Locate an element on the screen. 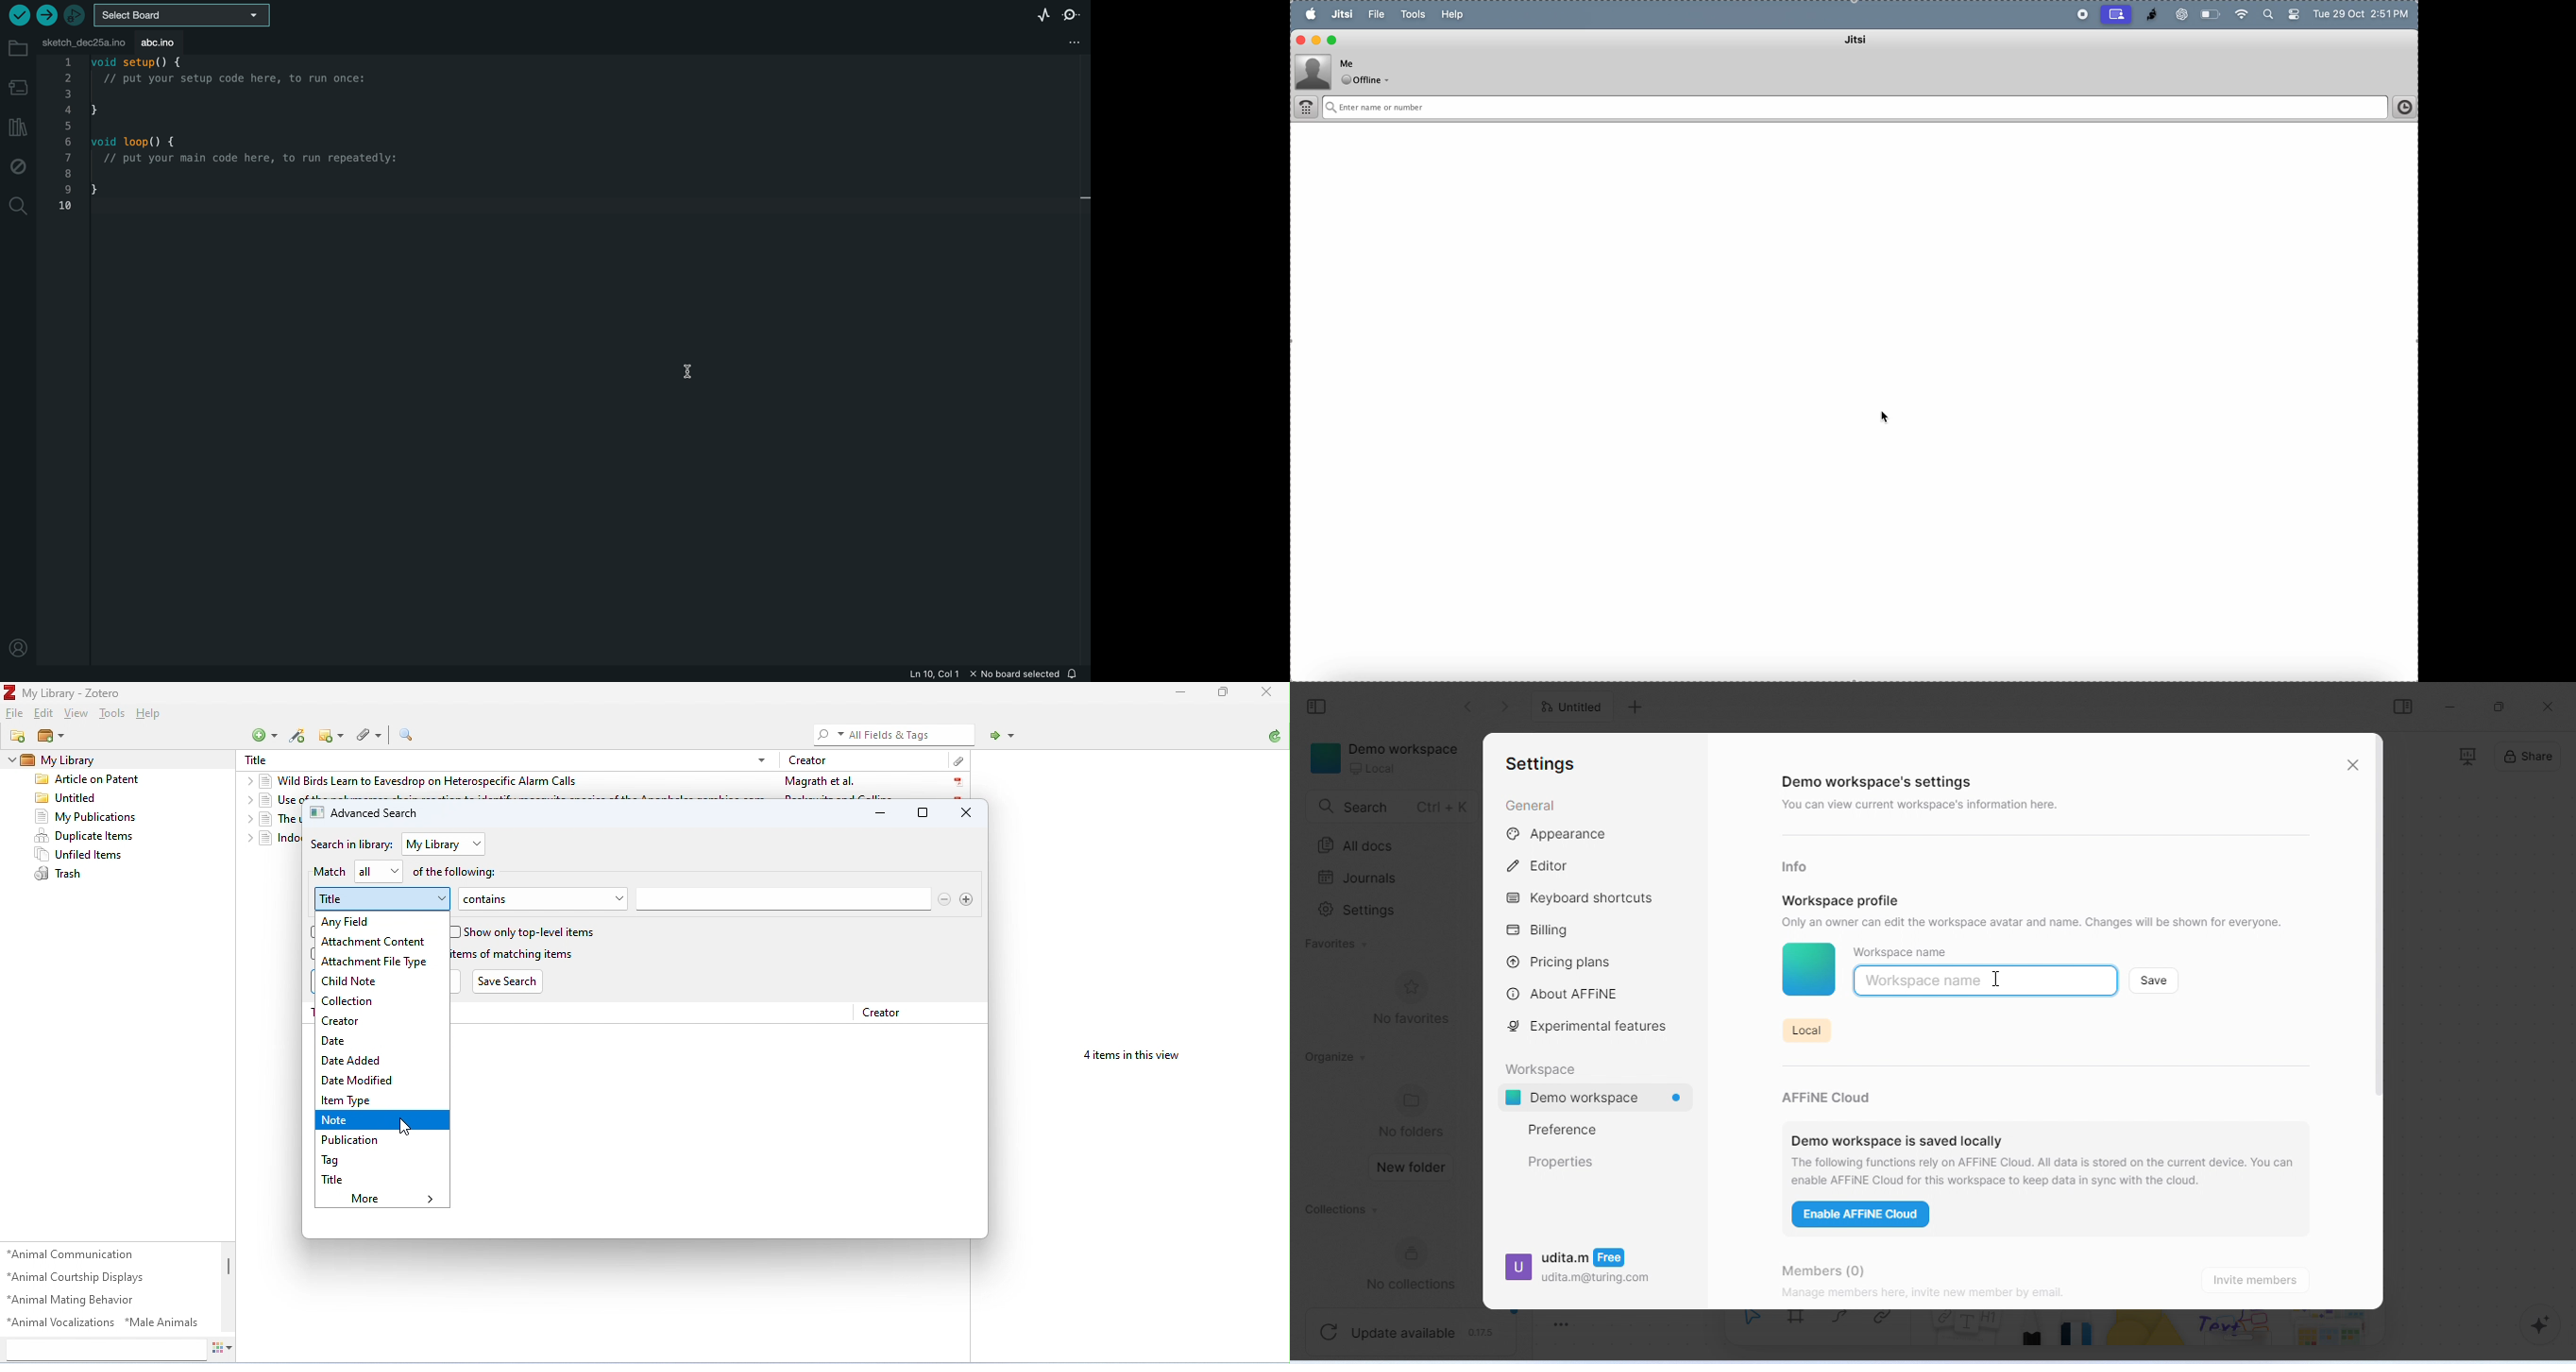  new item is located at coordinates (264, 736).